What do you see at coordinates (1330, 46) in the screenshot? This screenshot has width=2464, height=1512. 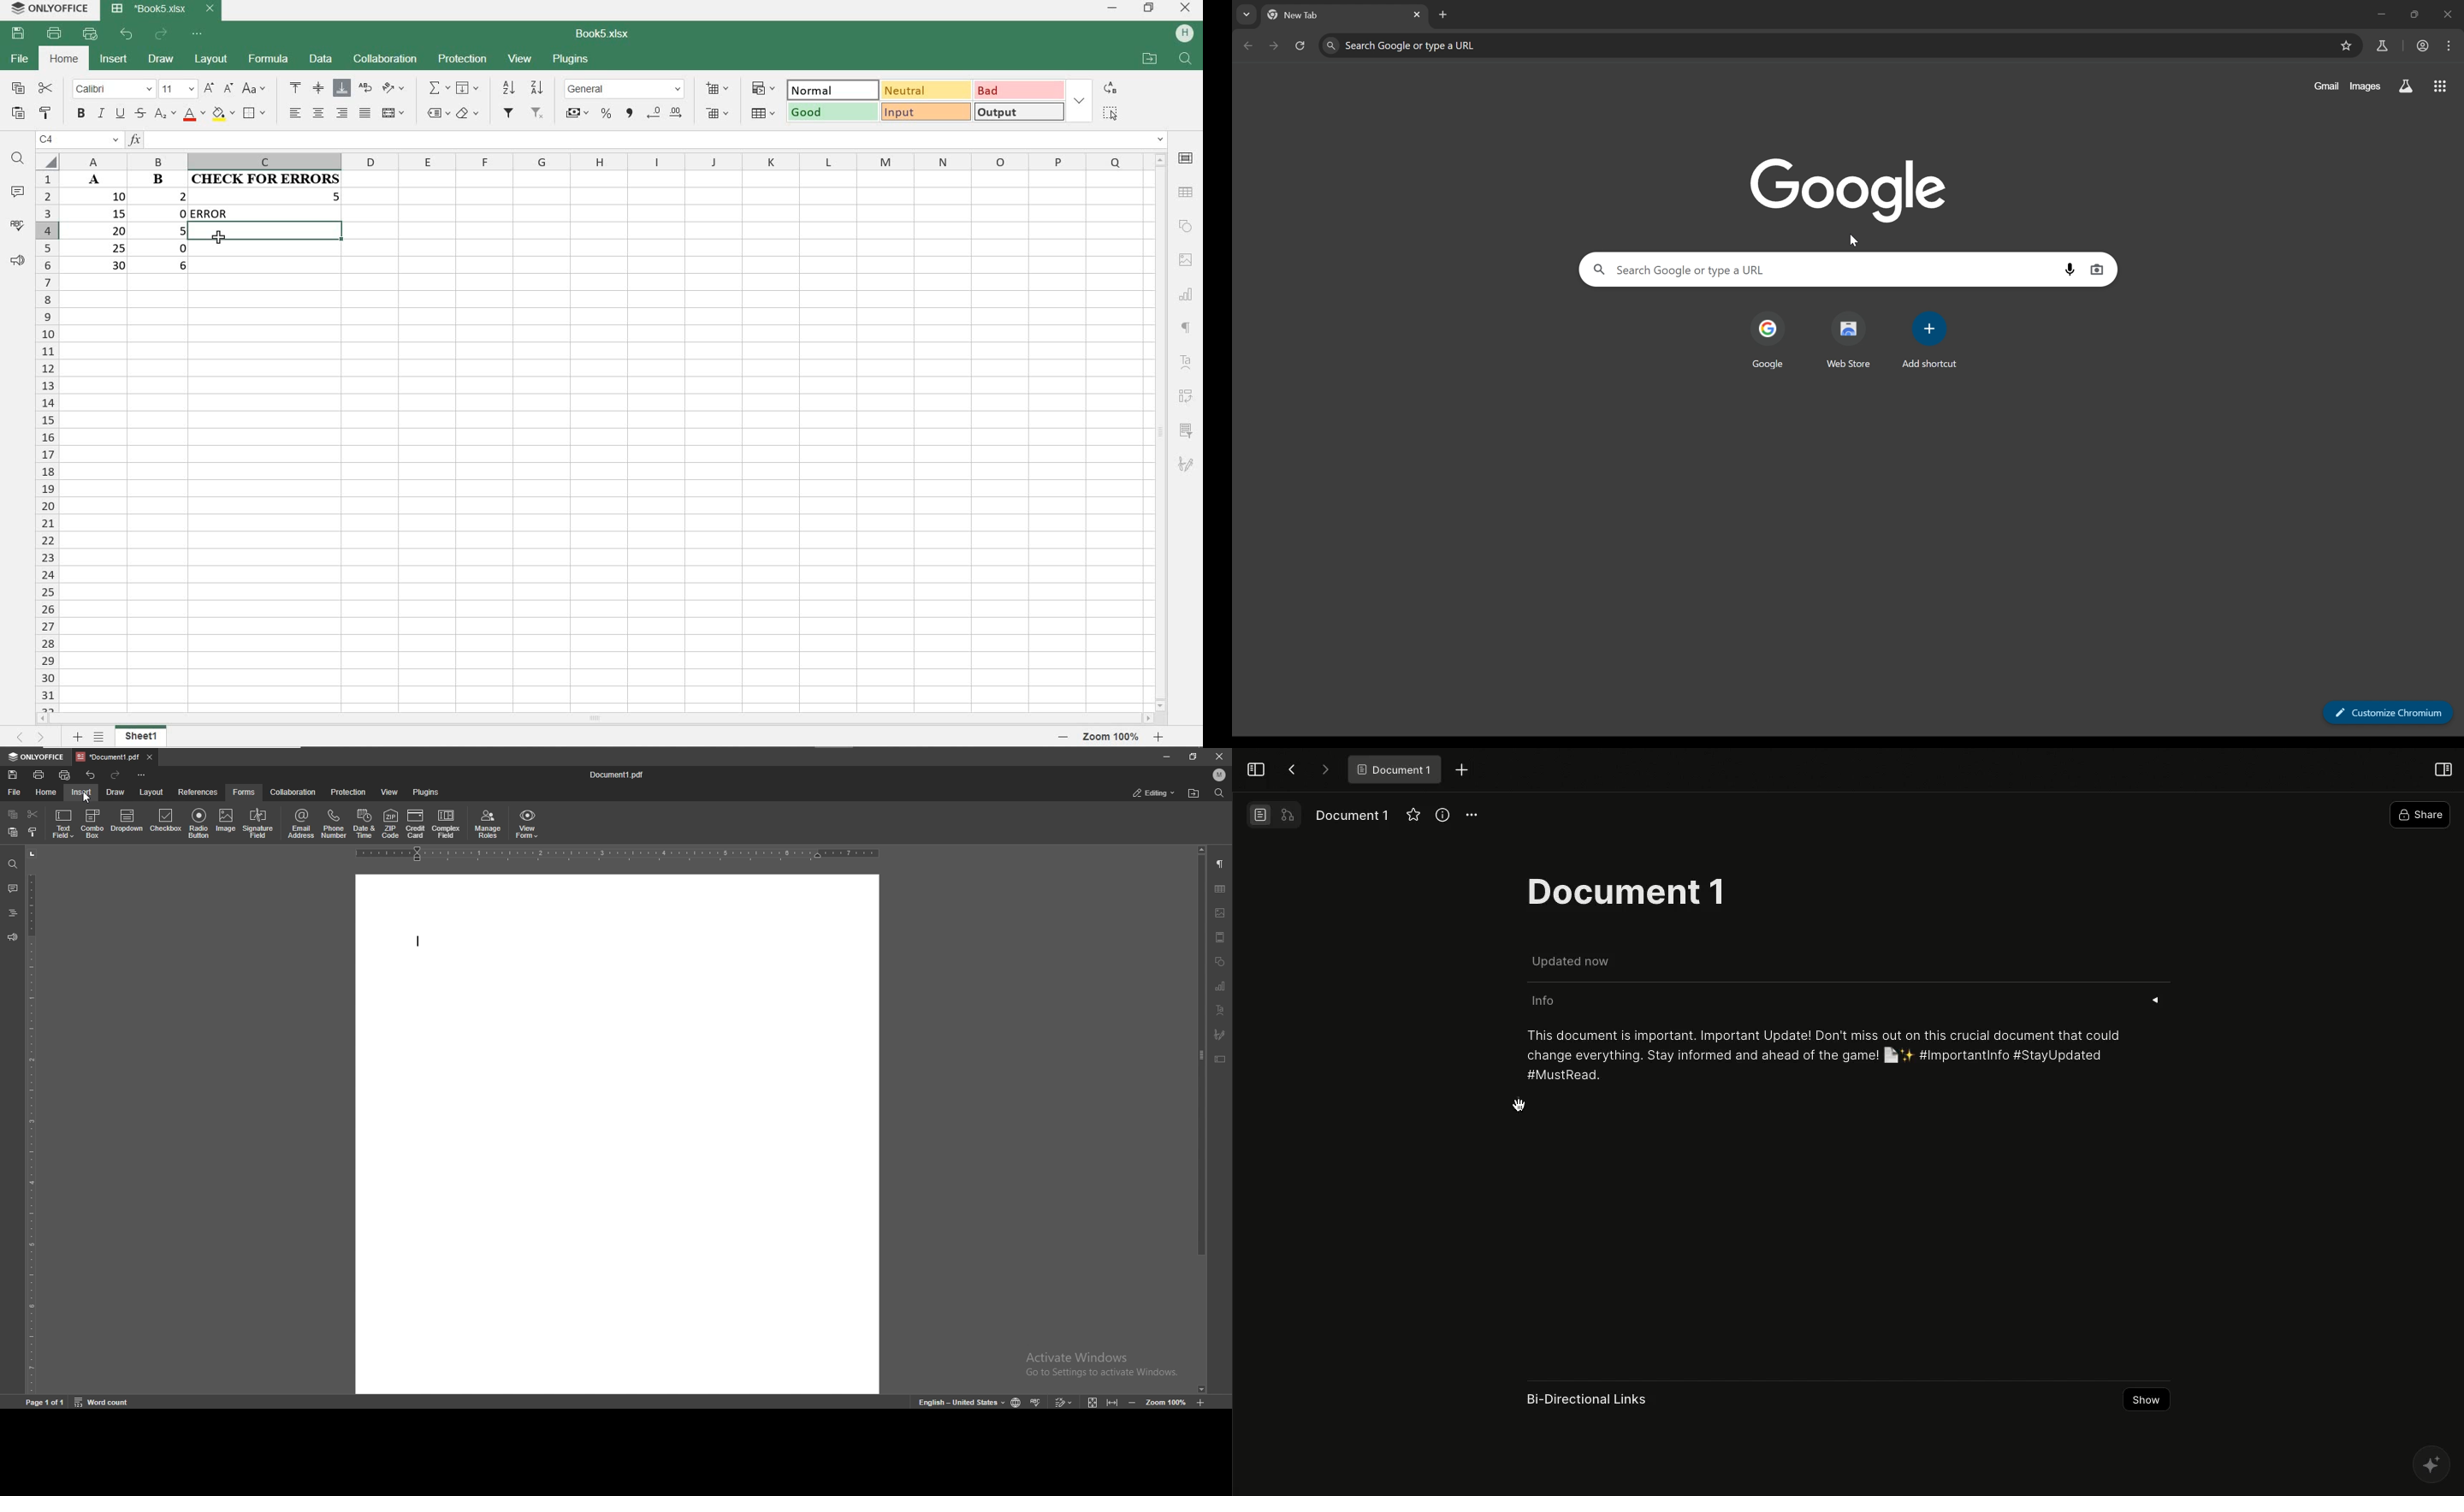 I see `find` at bounding box center [1330, 46].